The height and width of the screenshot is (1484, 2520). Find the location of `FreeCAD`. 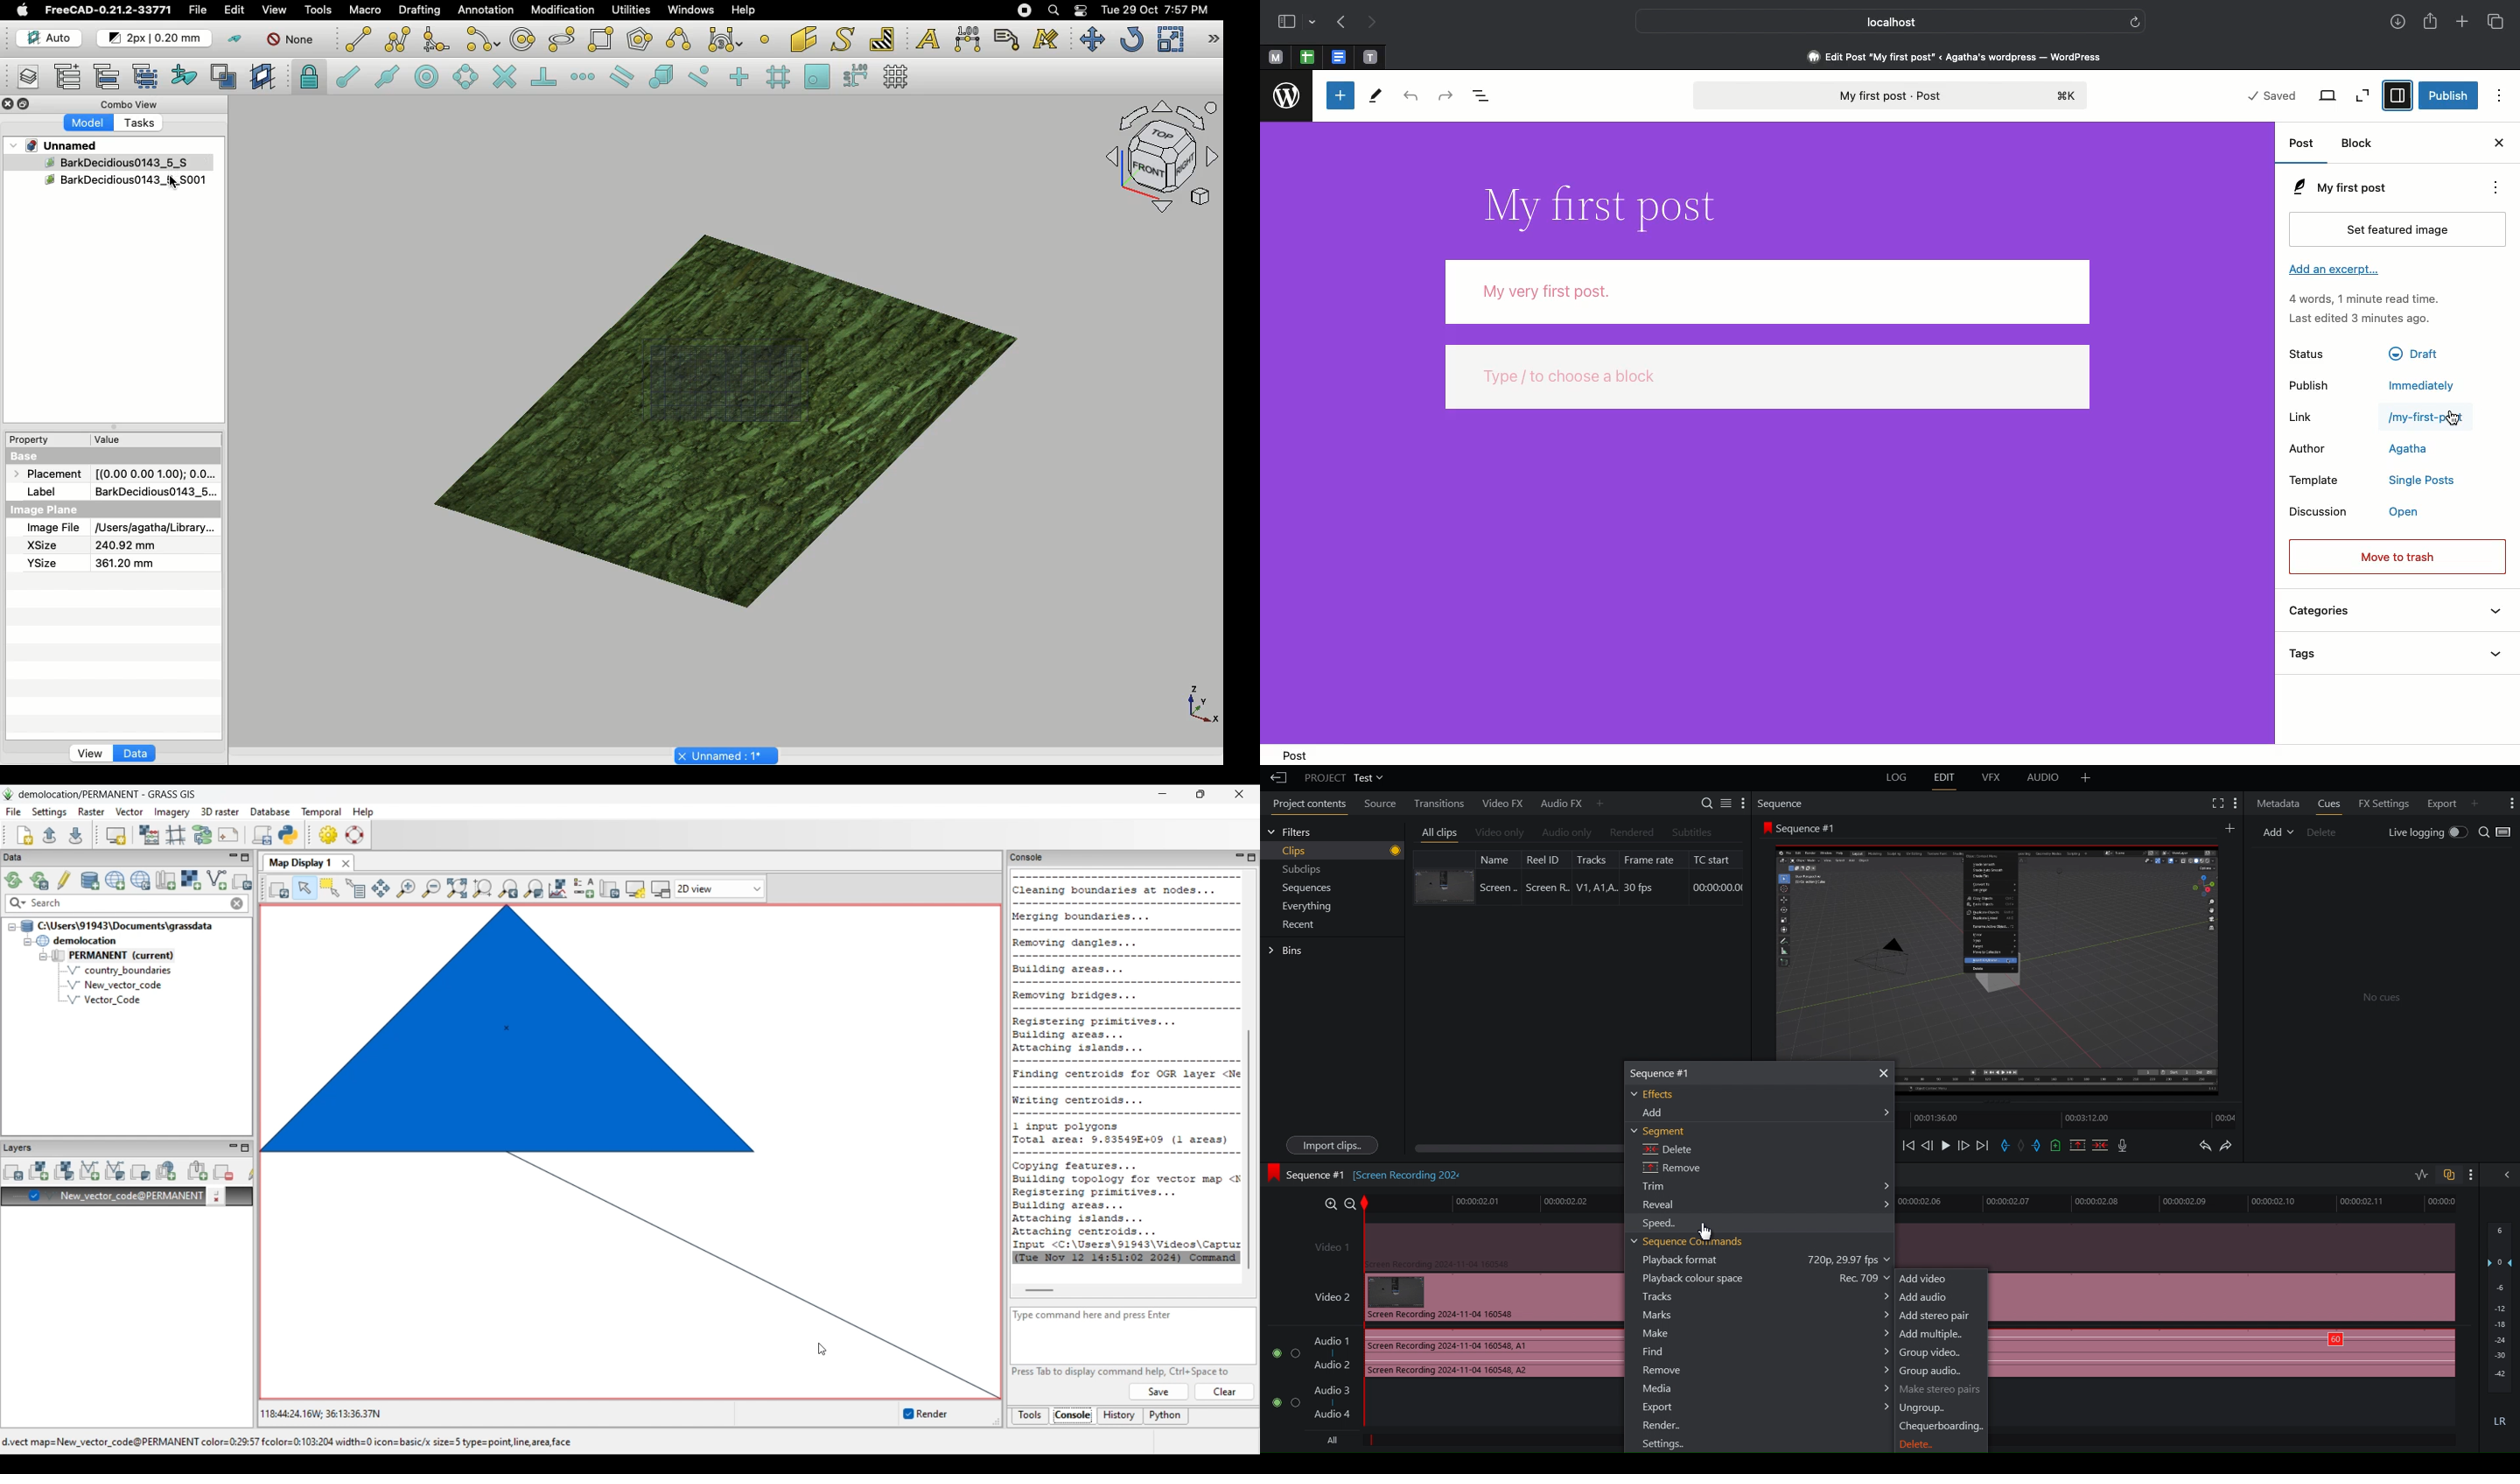

FreeCAD is located at coordinates (110, 10).